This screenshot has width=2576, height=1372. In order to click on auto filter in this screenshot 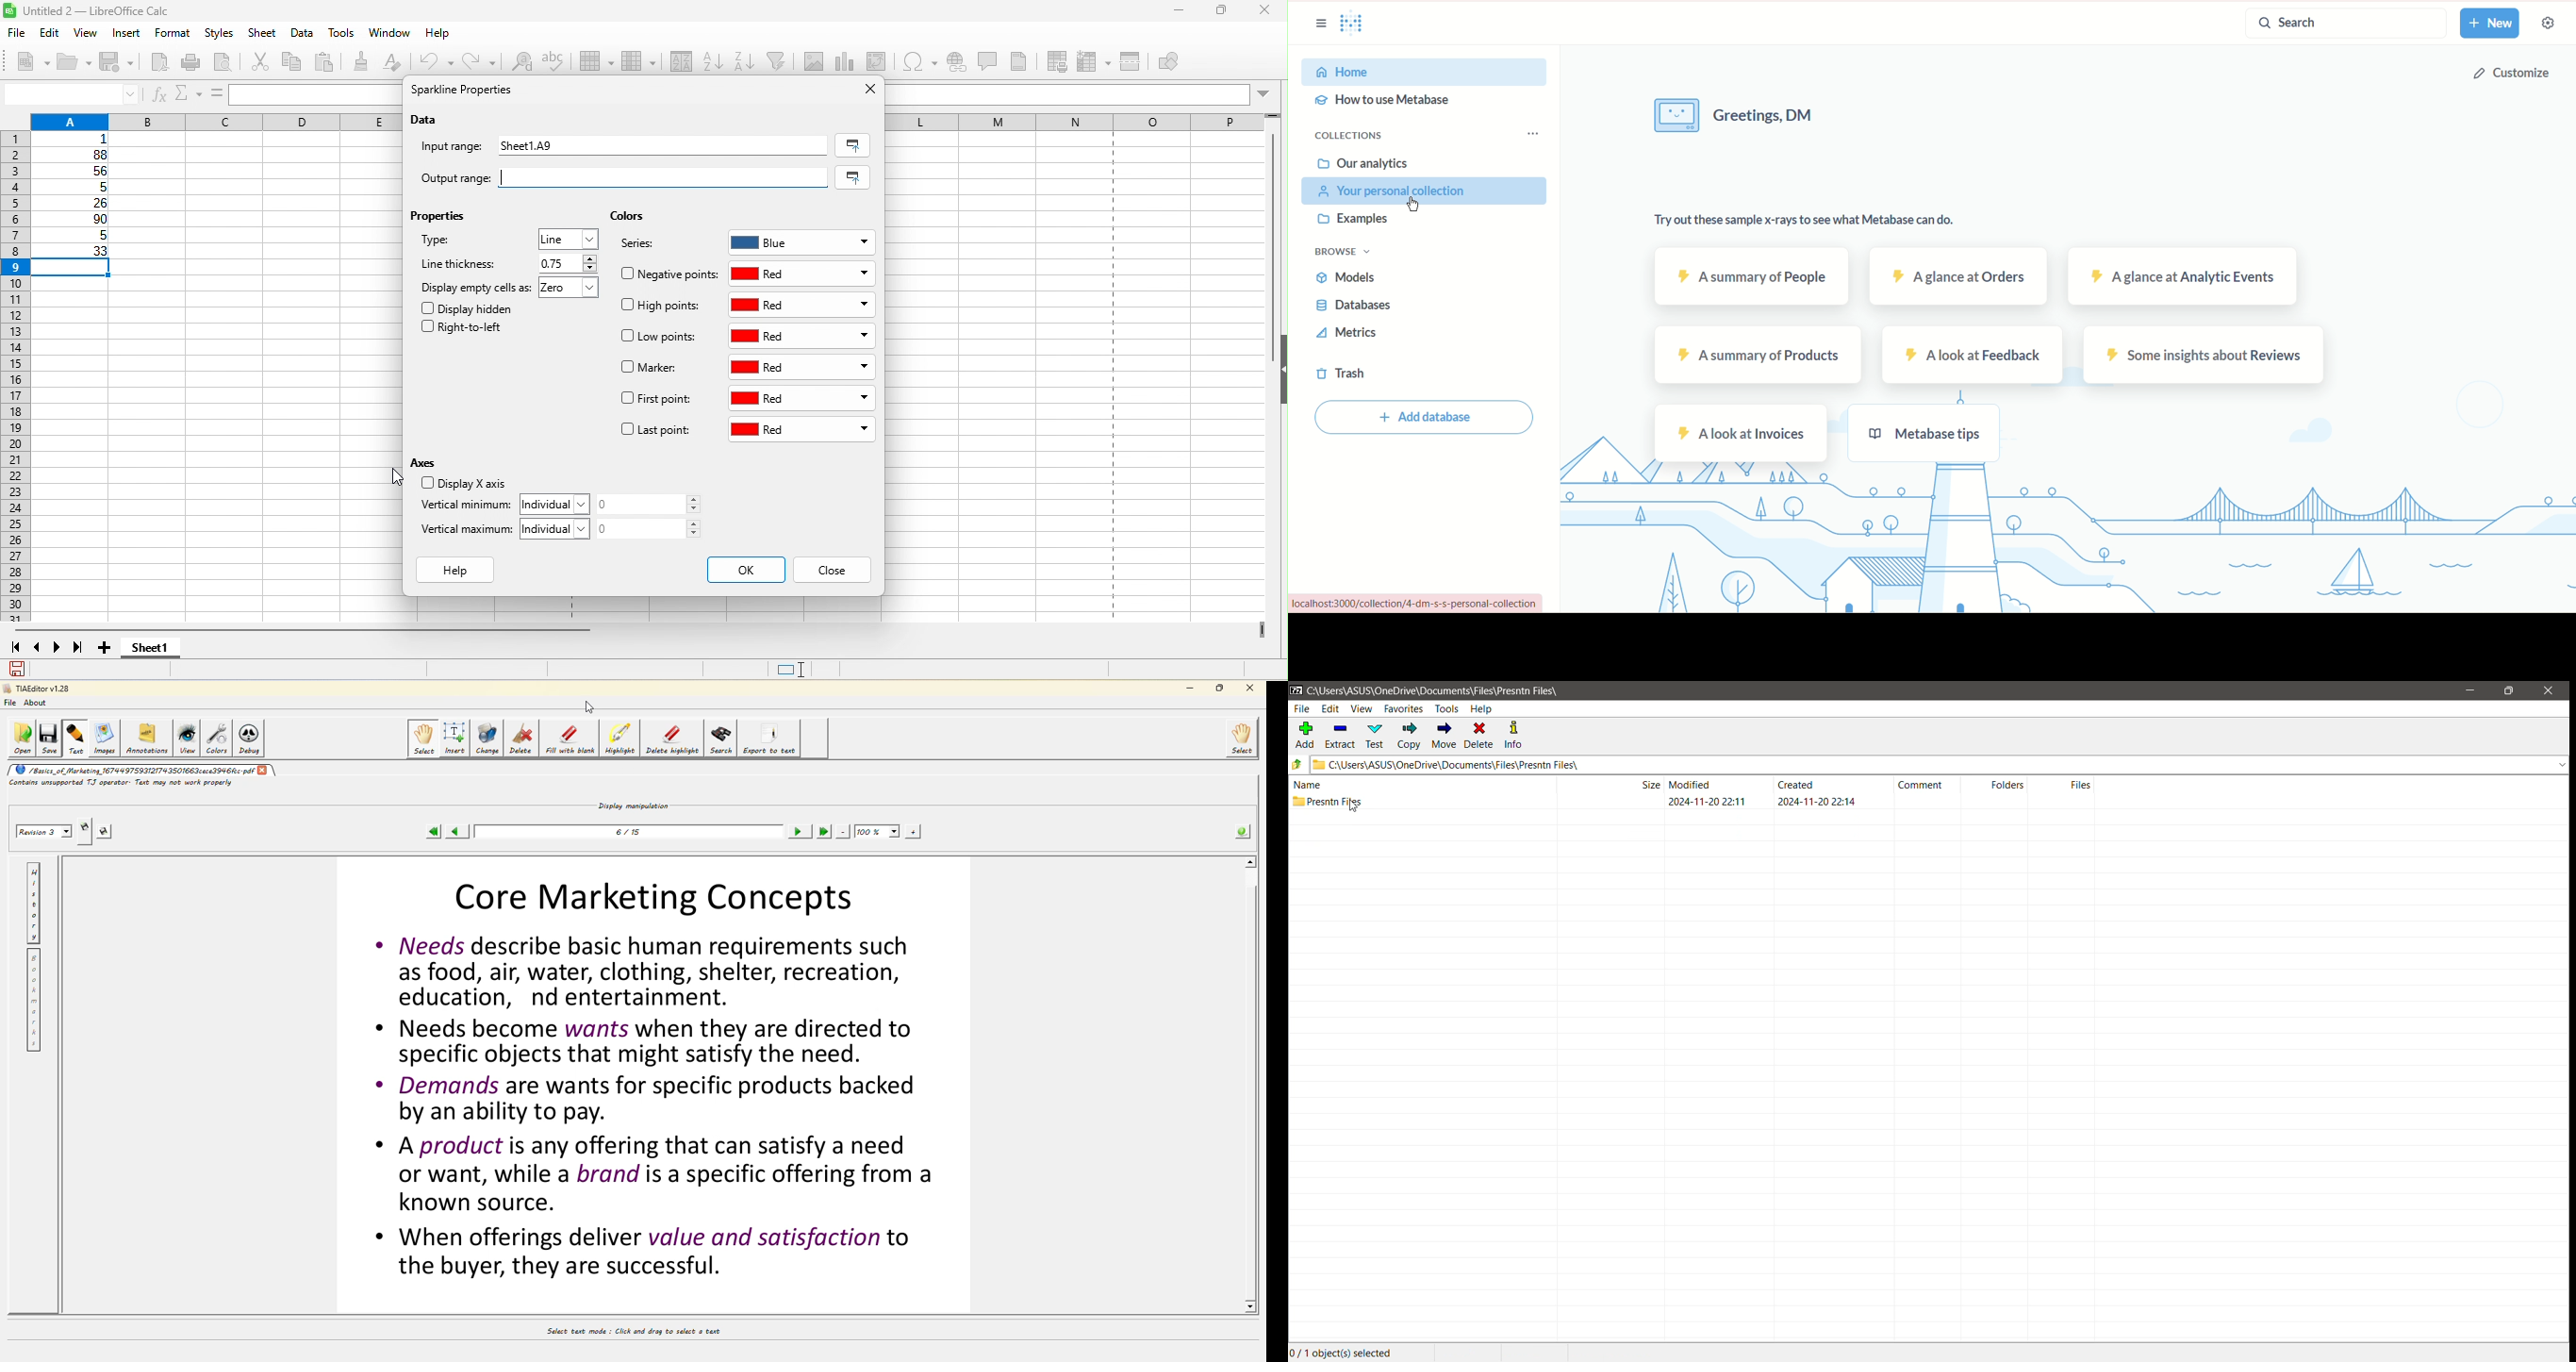, I will do `click(779, 61)`.